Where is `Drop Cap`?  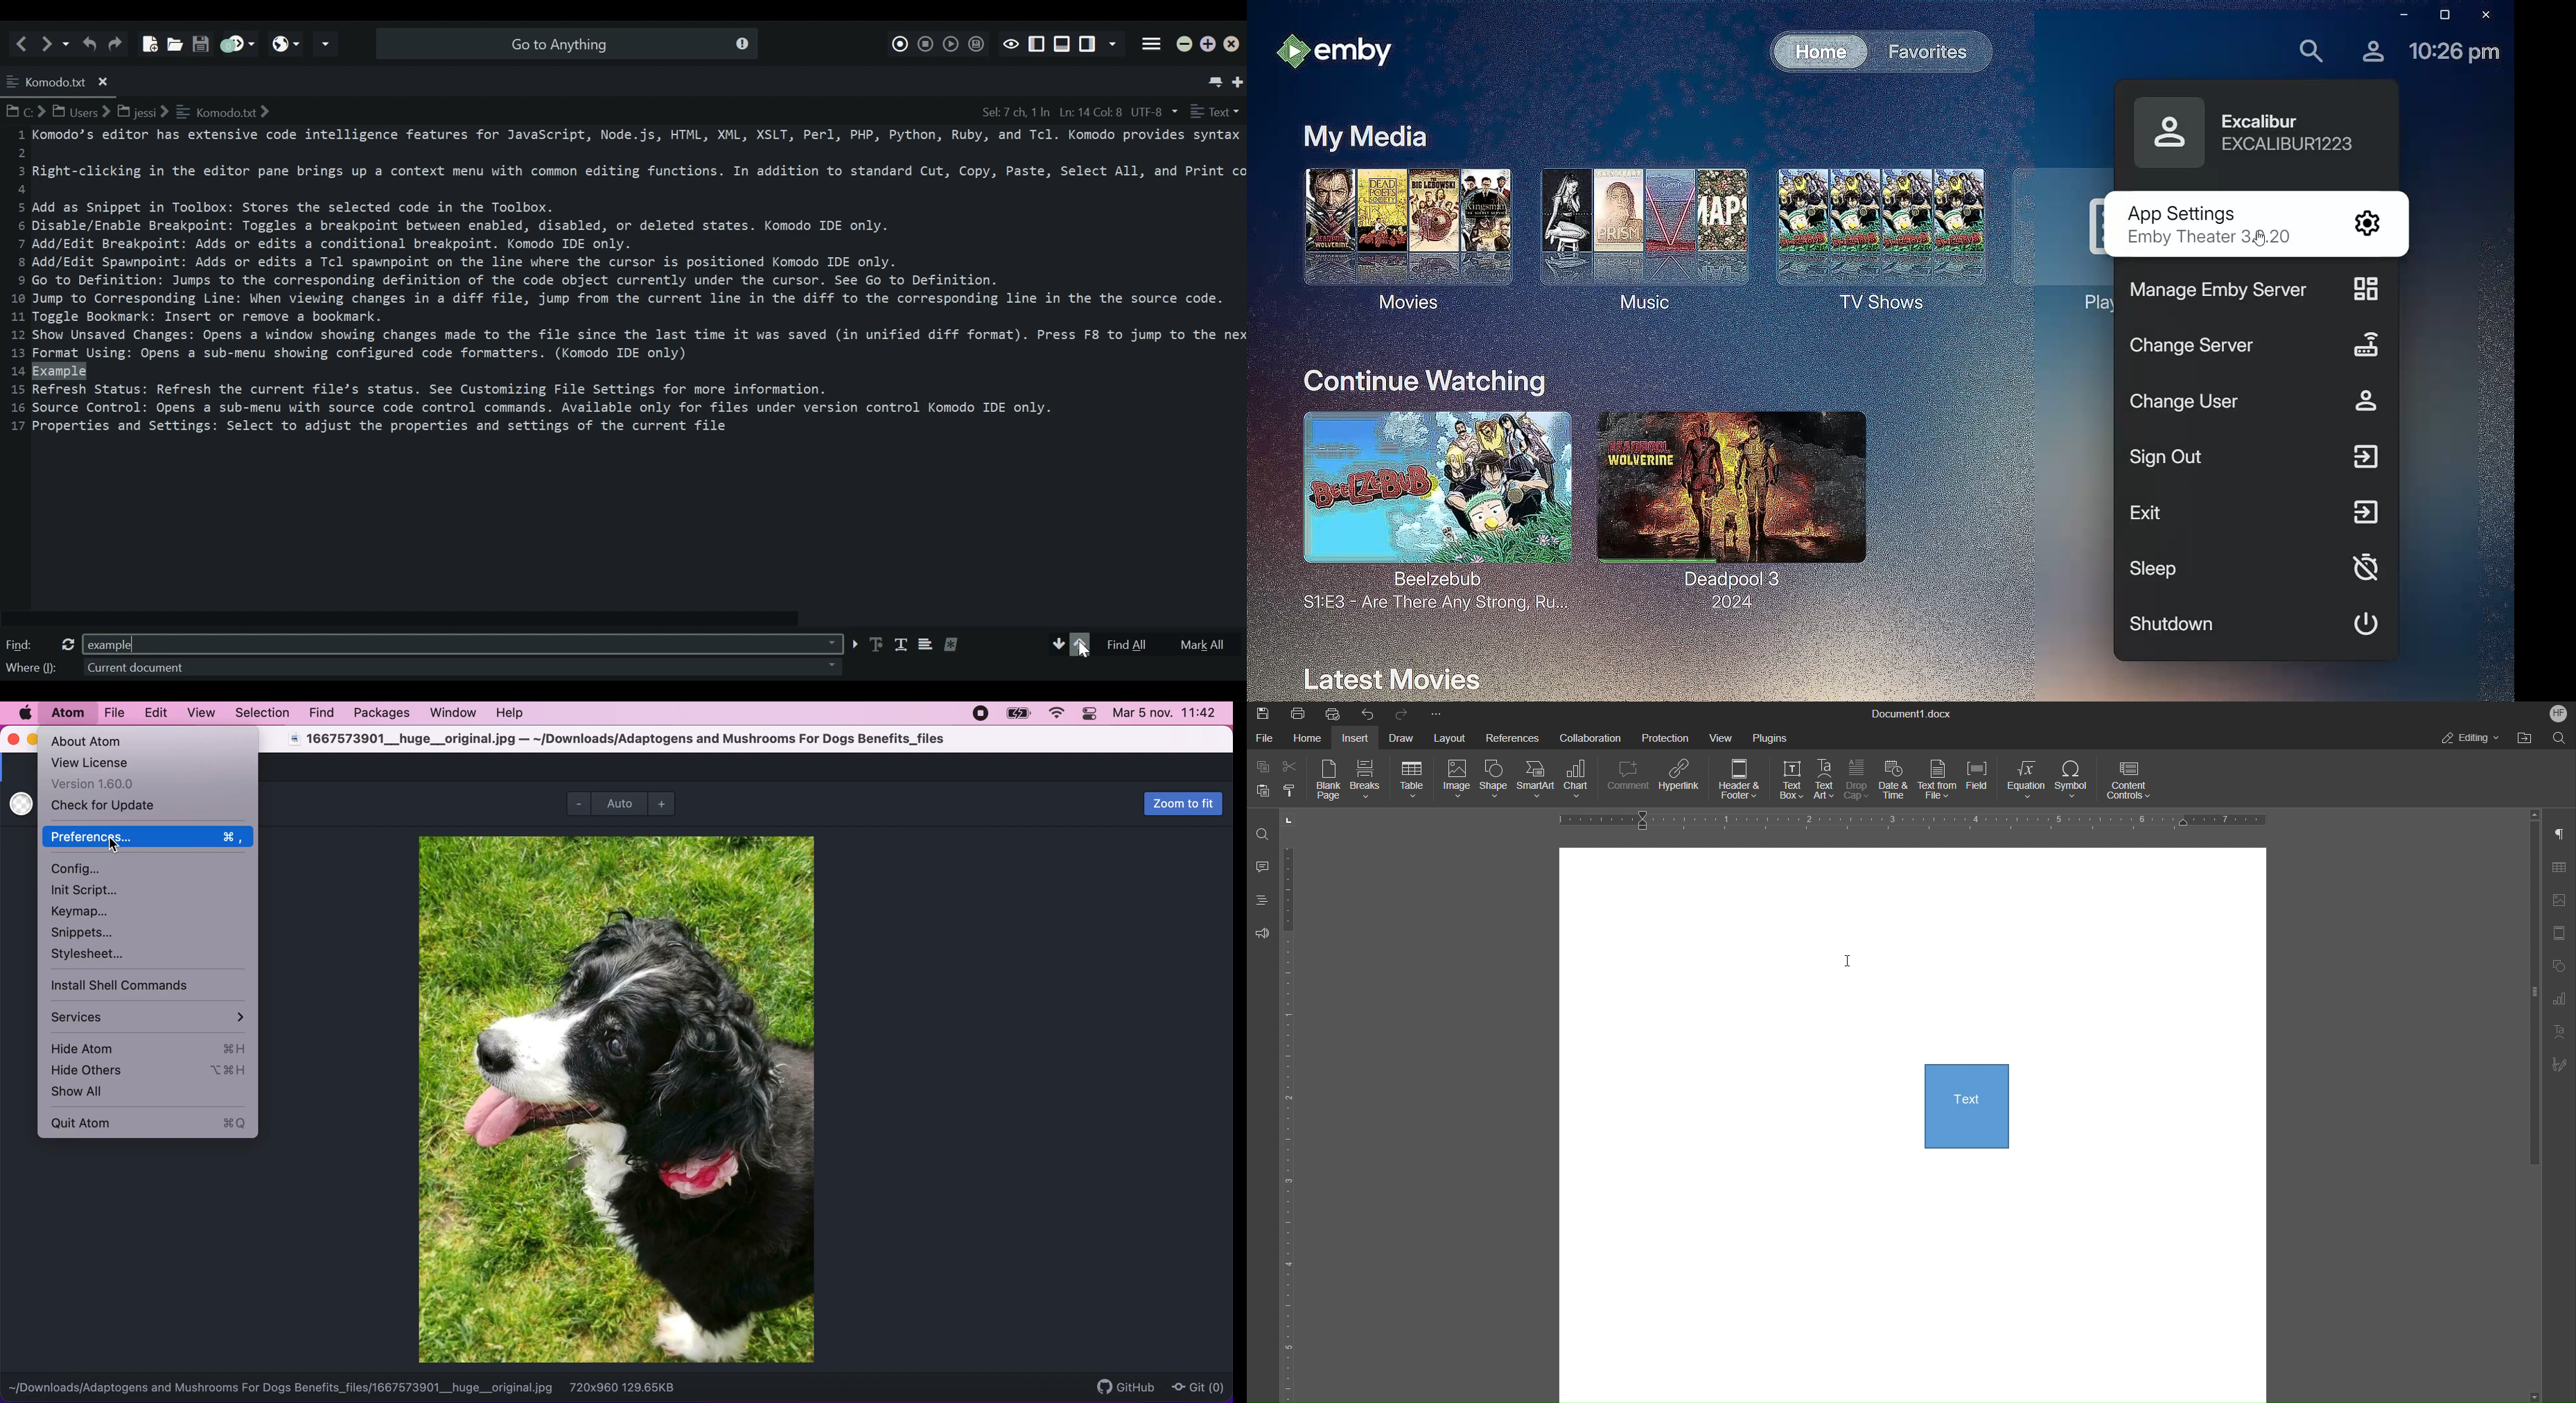
Drop Cap is located at coordinates (1858, 781).